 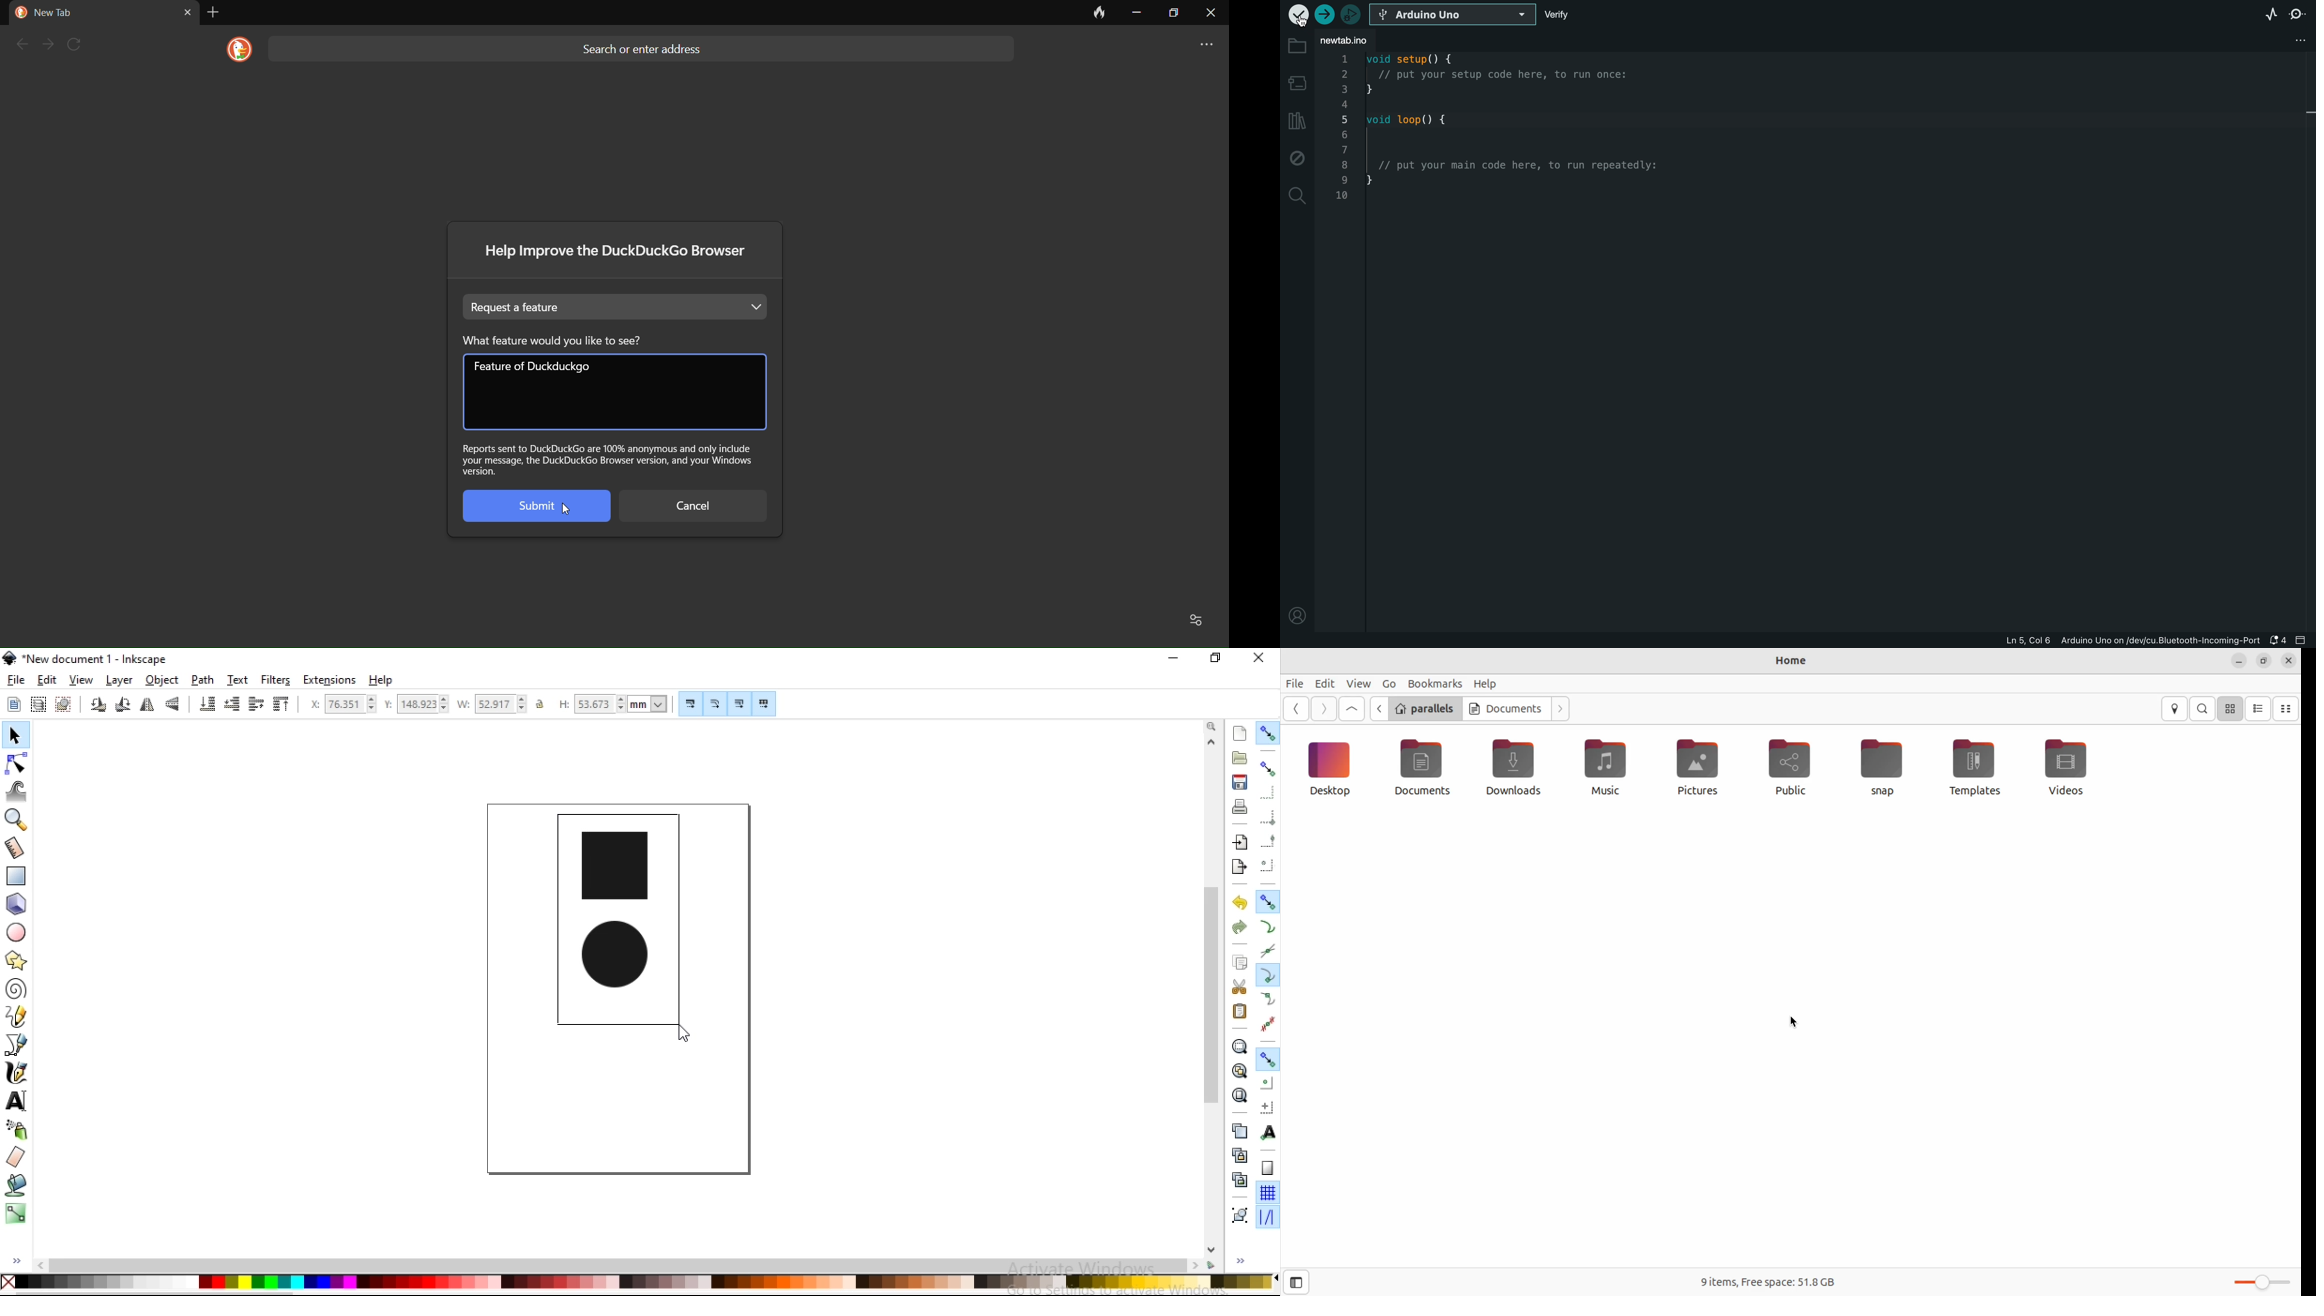 I want to click on create and edit text objects, so click(x=16, y=1100).